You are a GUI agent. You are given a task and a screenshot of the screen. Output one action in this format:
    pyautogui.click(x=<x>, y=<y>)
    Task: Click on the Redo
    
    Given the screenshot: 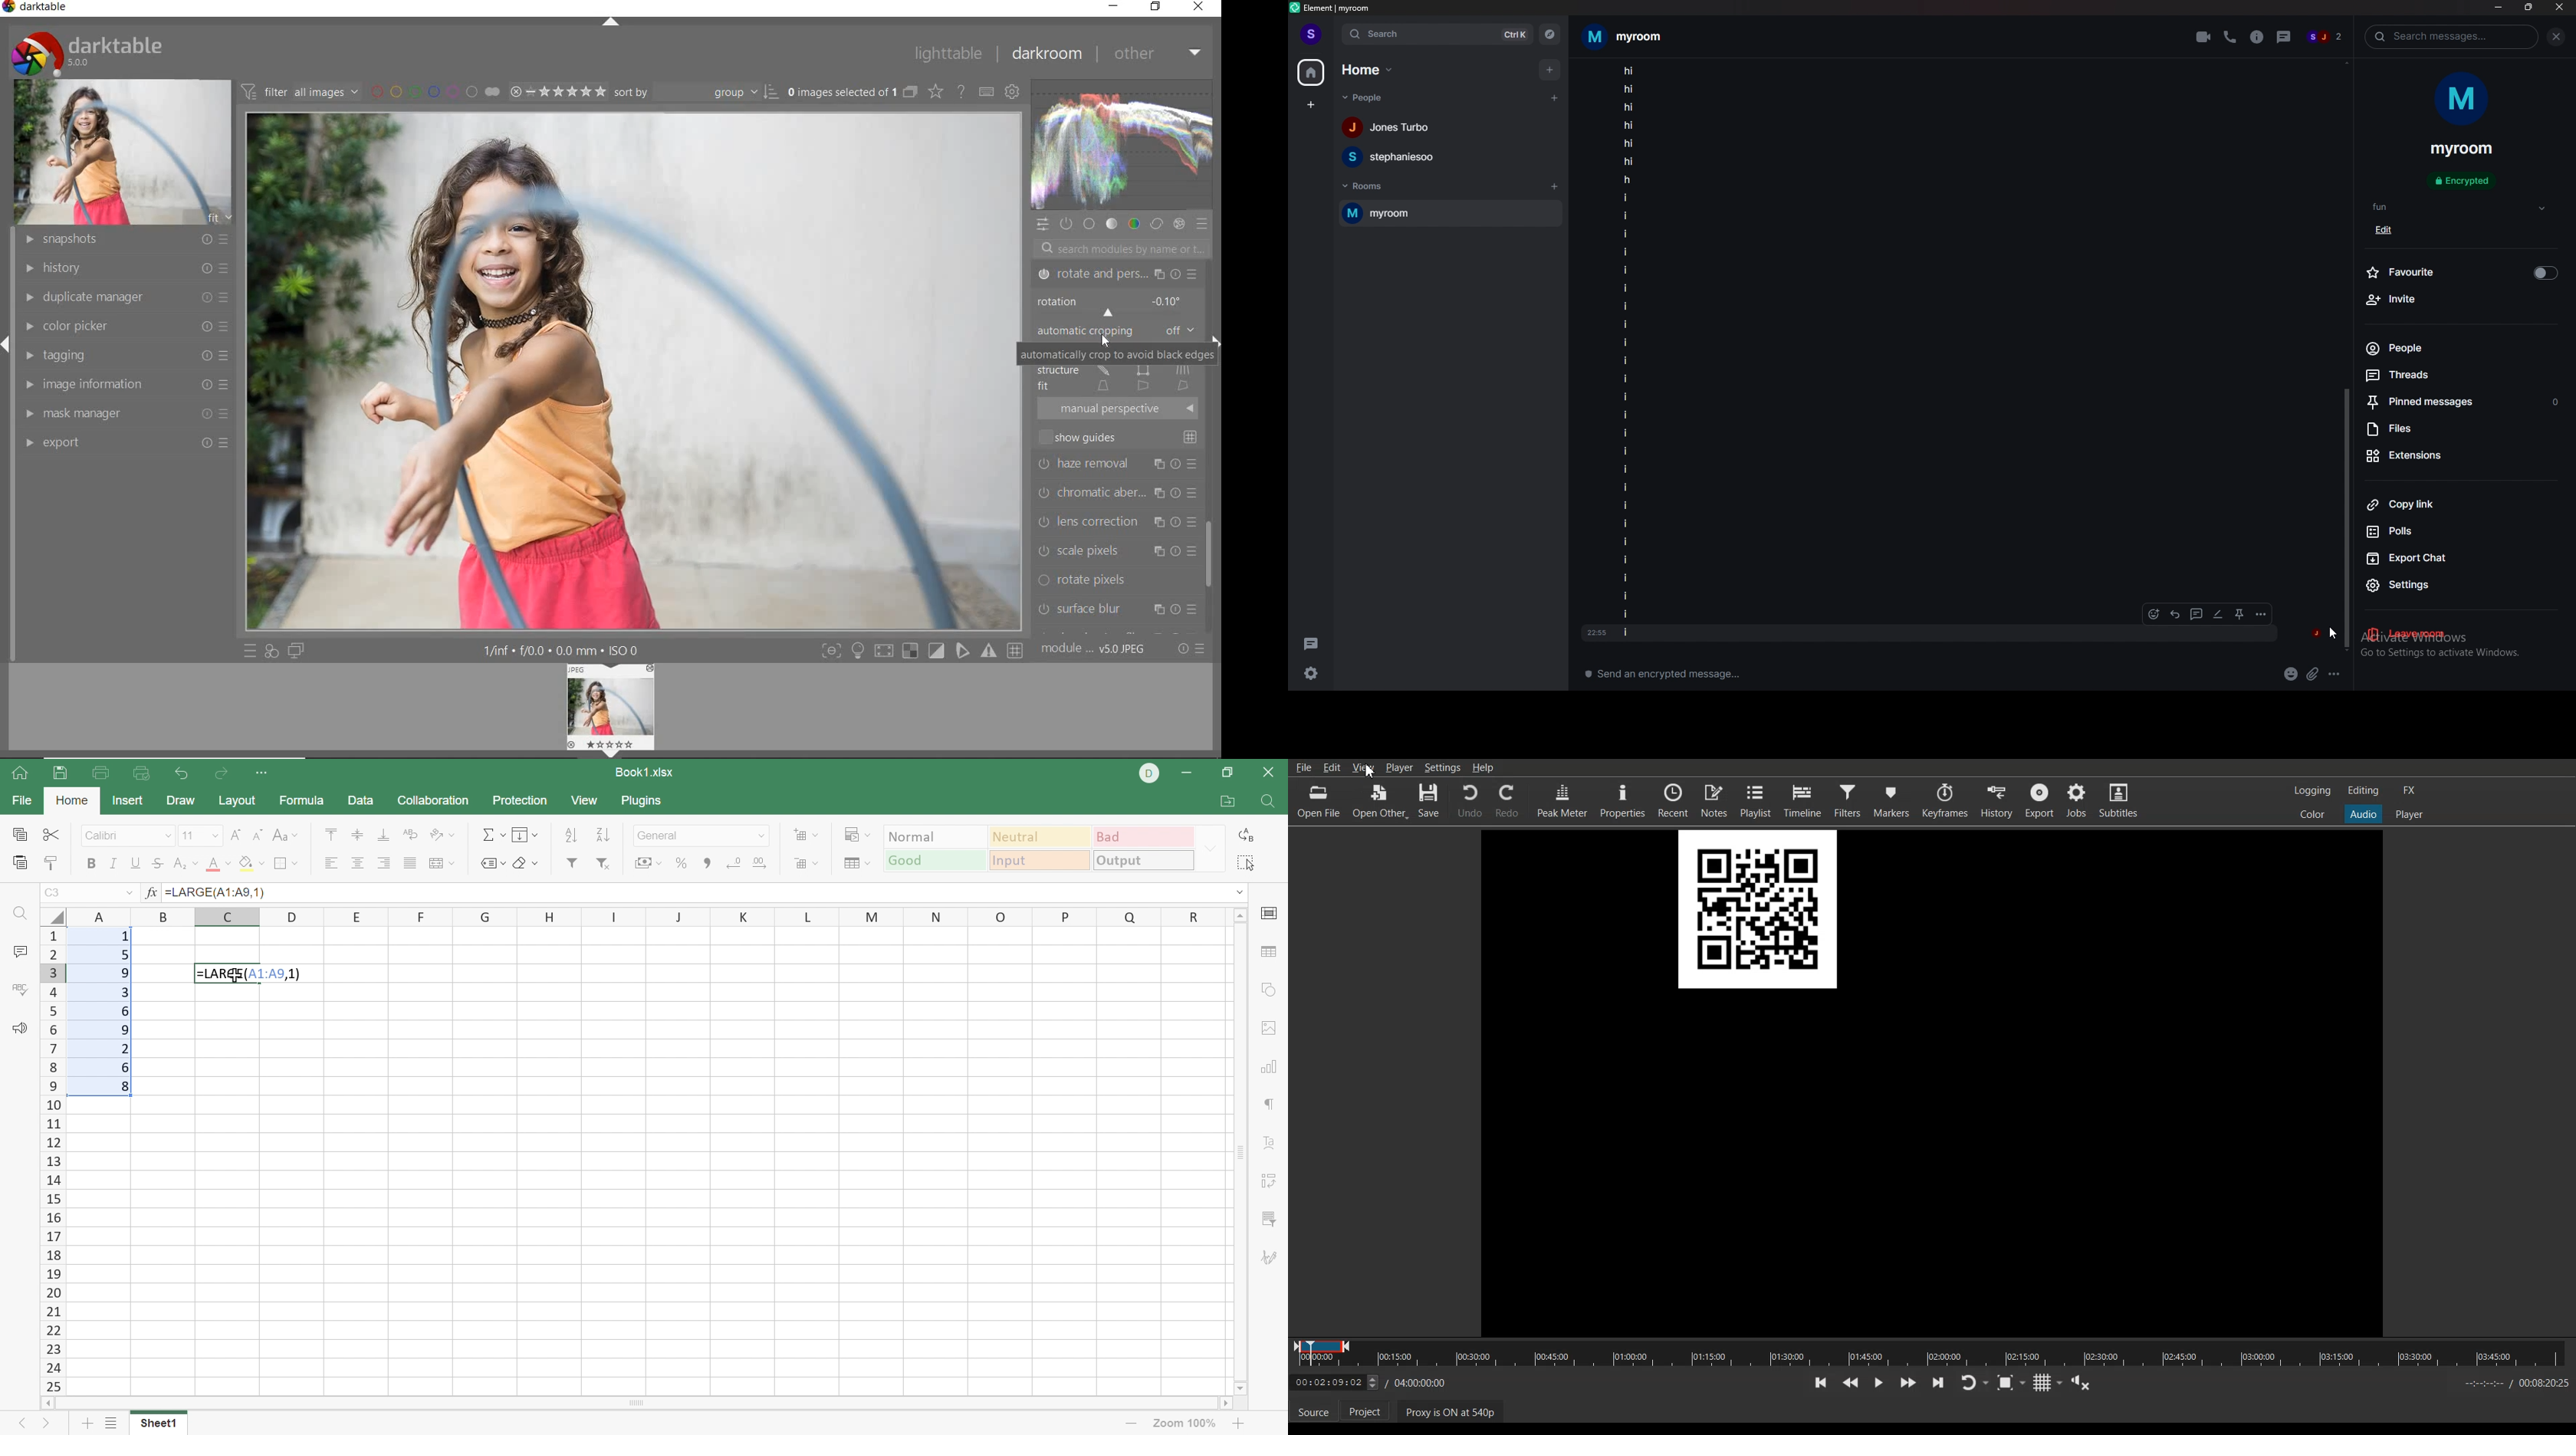 What is the action you would take?
    pyautogui.click(x=223, y=776)
    